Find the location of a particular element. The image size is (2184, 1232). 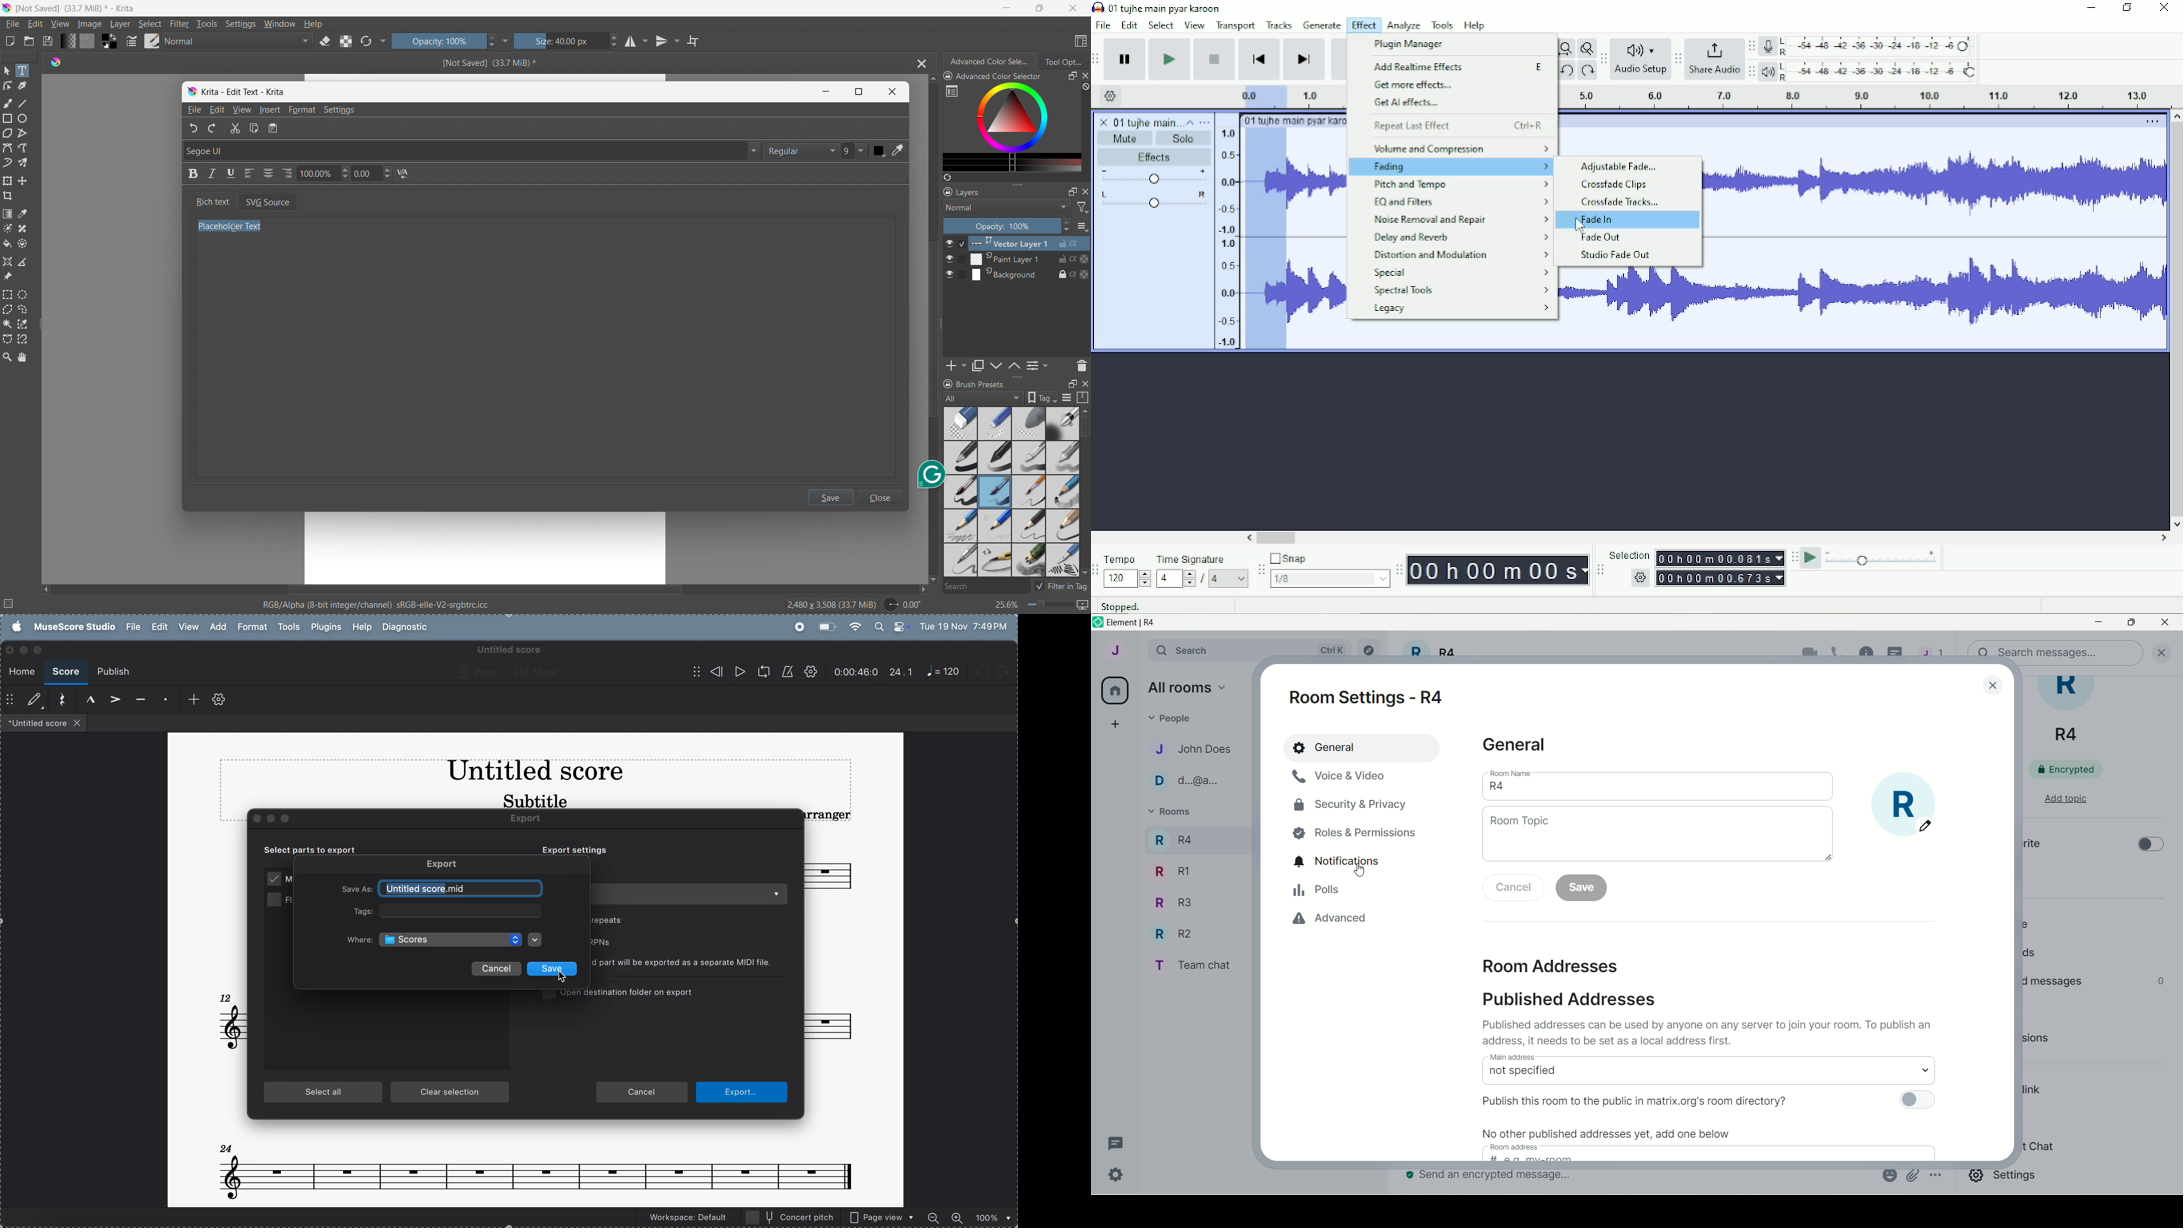

Audacity selection toolbar is located at coordinates (1598, 570).